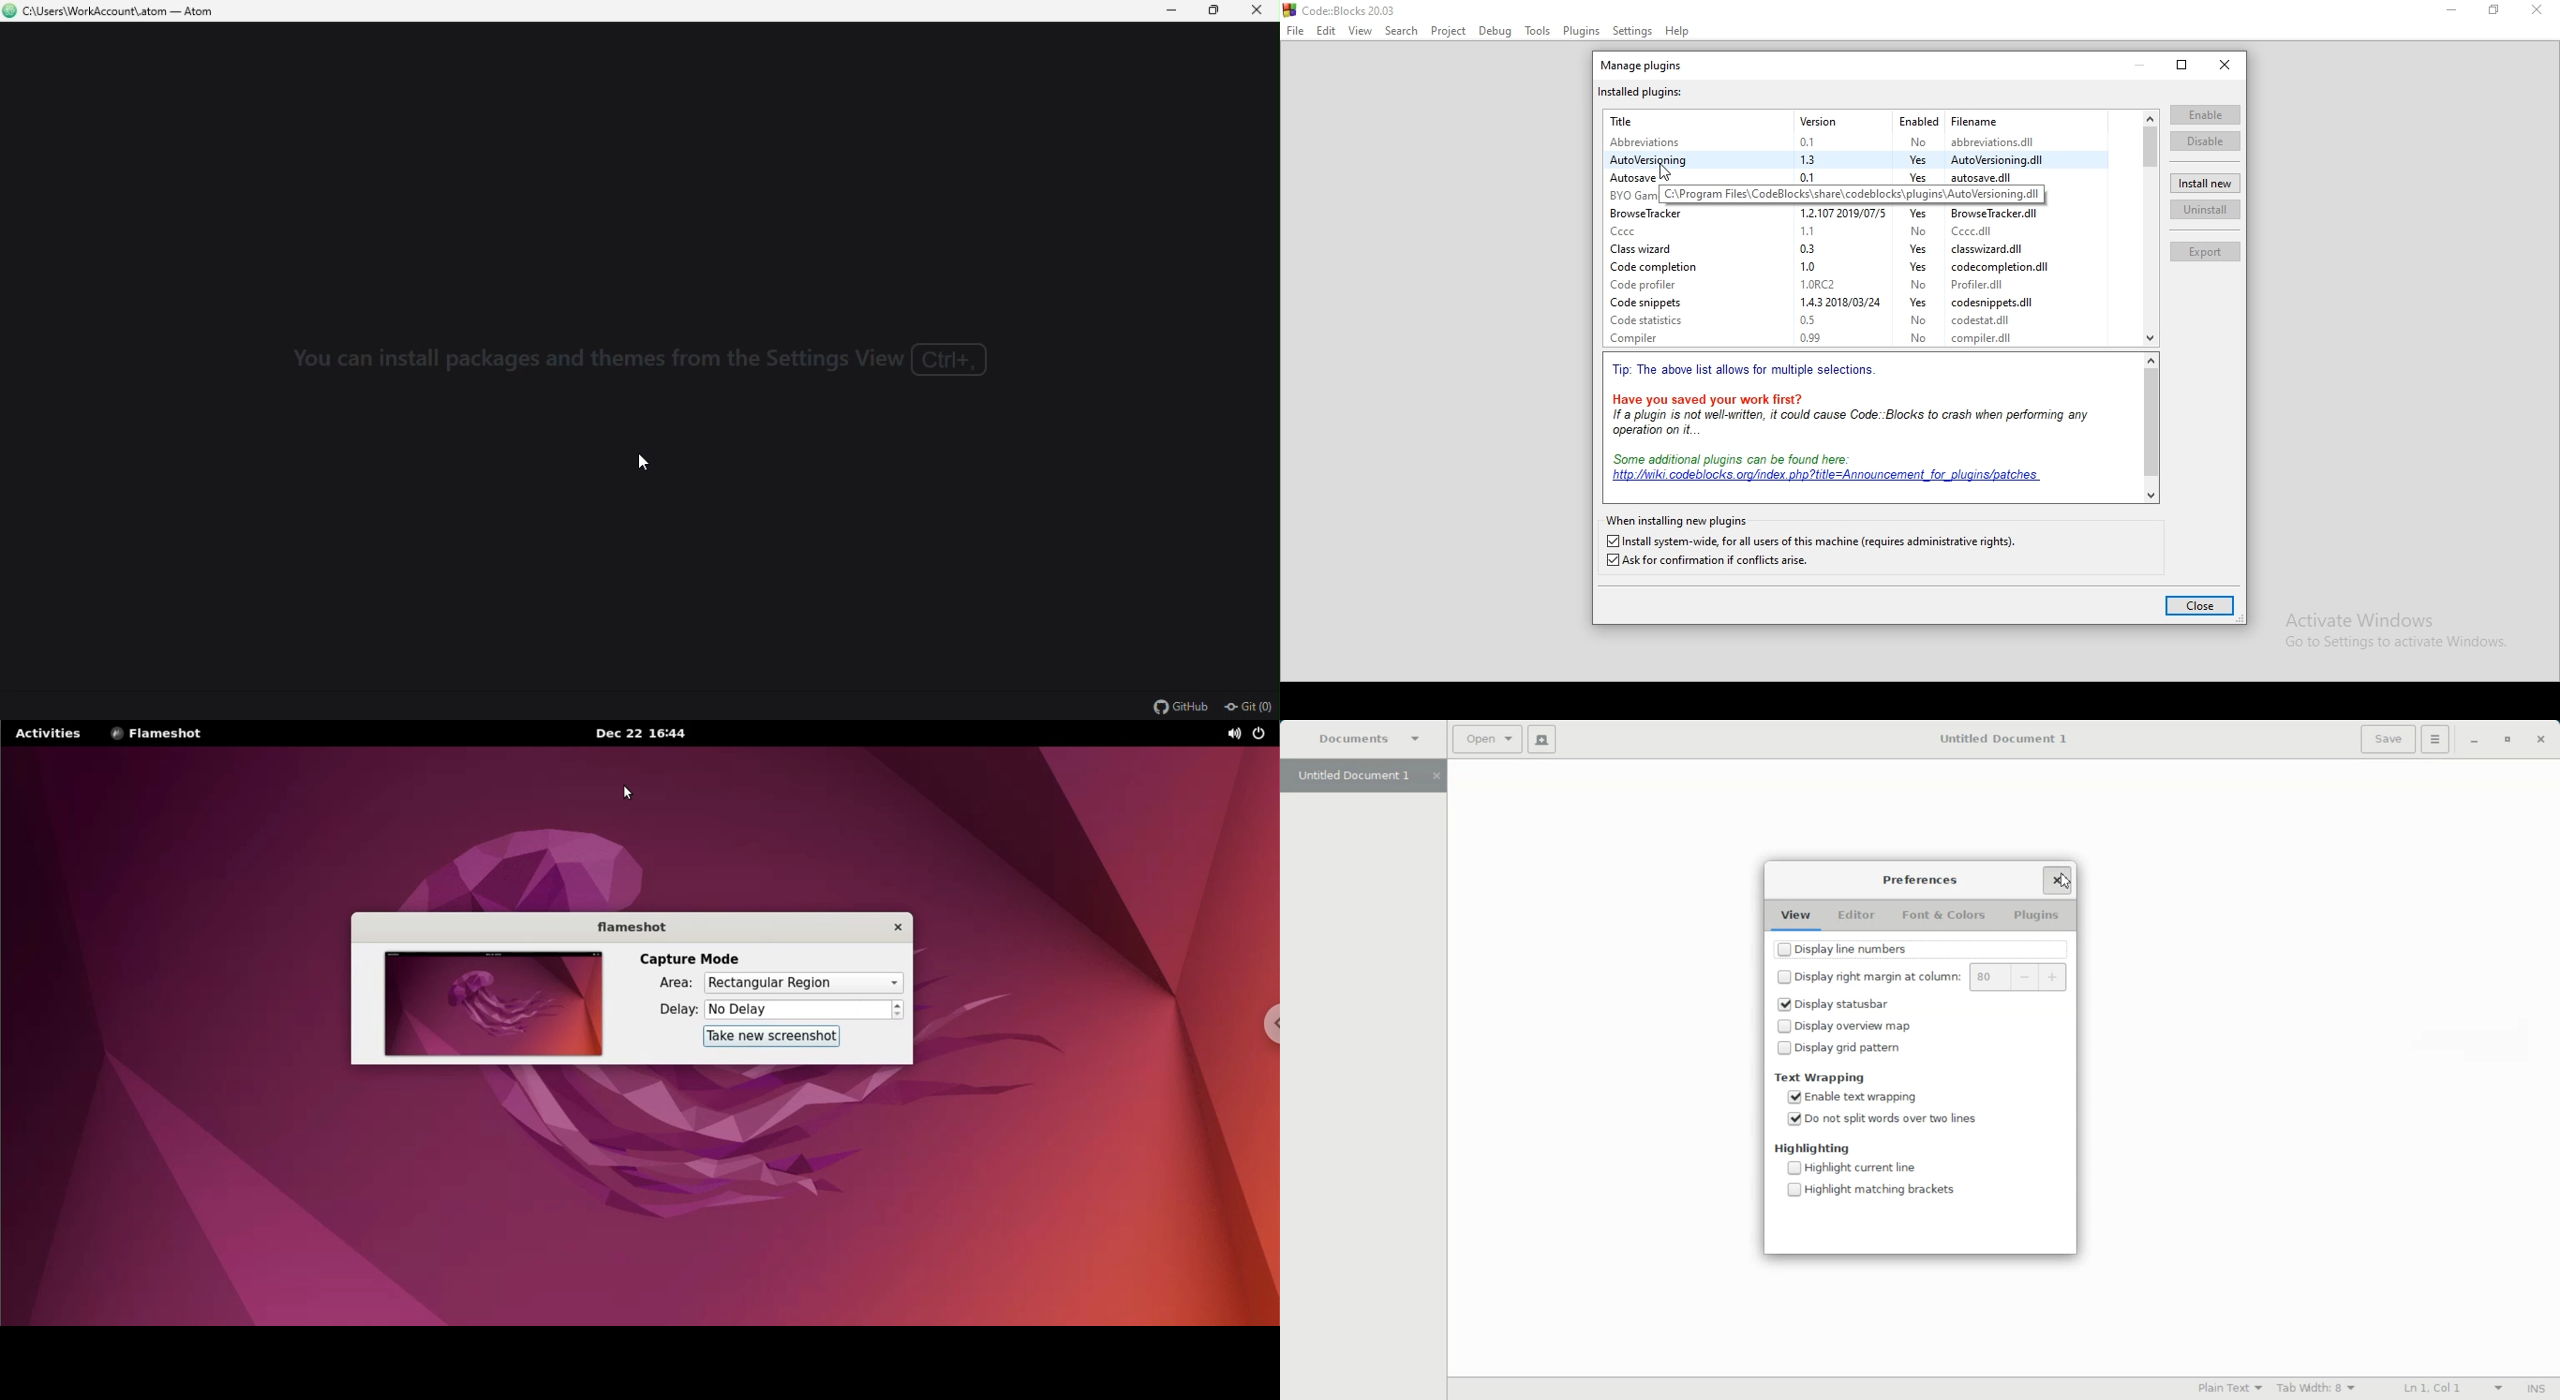 Image resolution: width=2576 pixels, height=1400 pixels. I want to click on BYO Garr, so click(1630, 196).